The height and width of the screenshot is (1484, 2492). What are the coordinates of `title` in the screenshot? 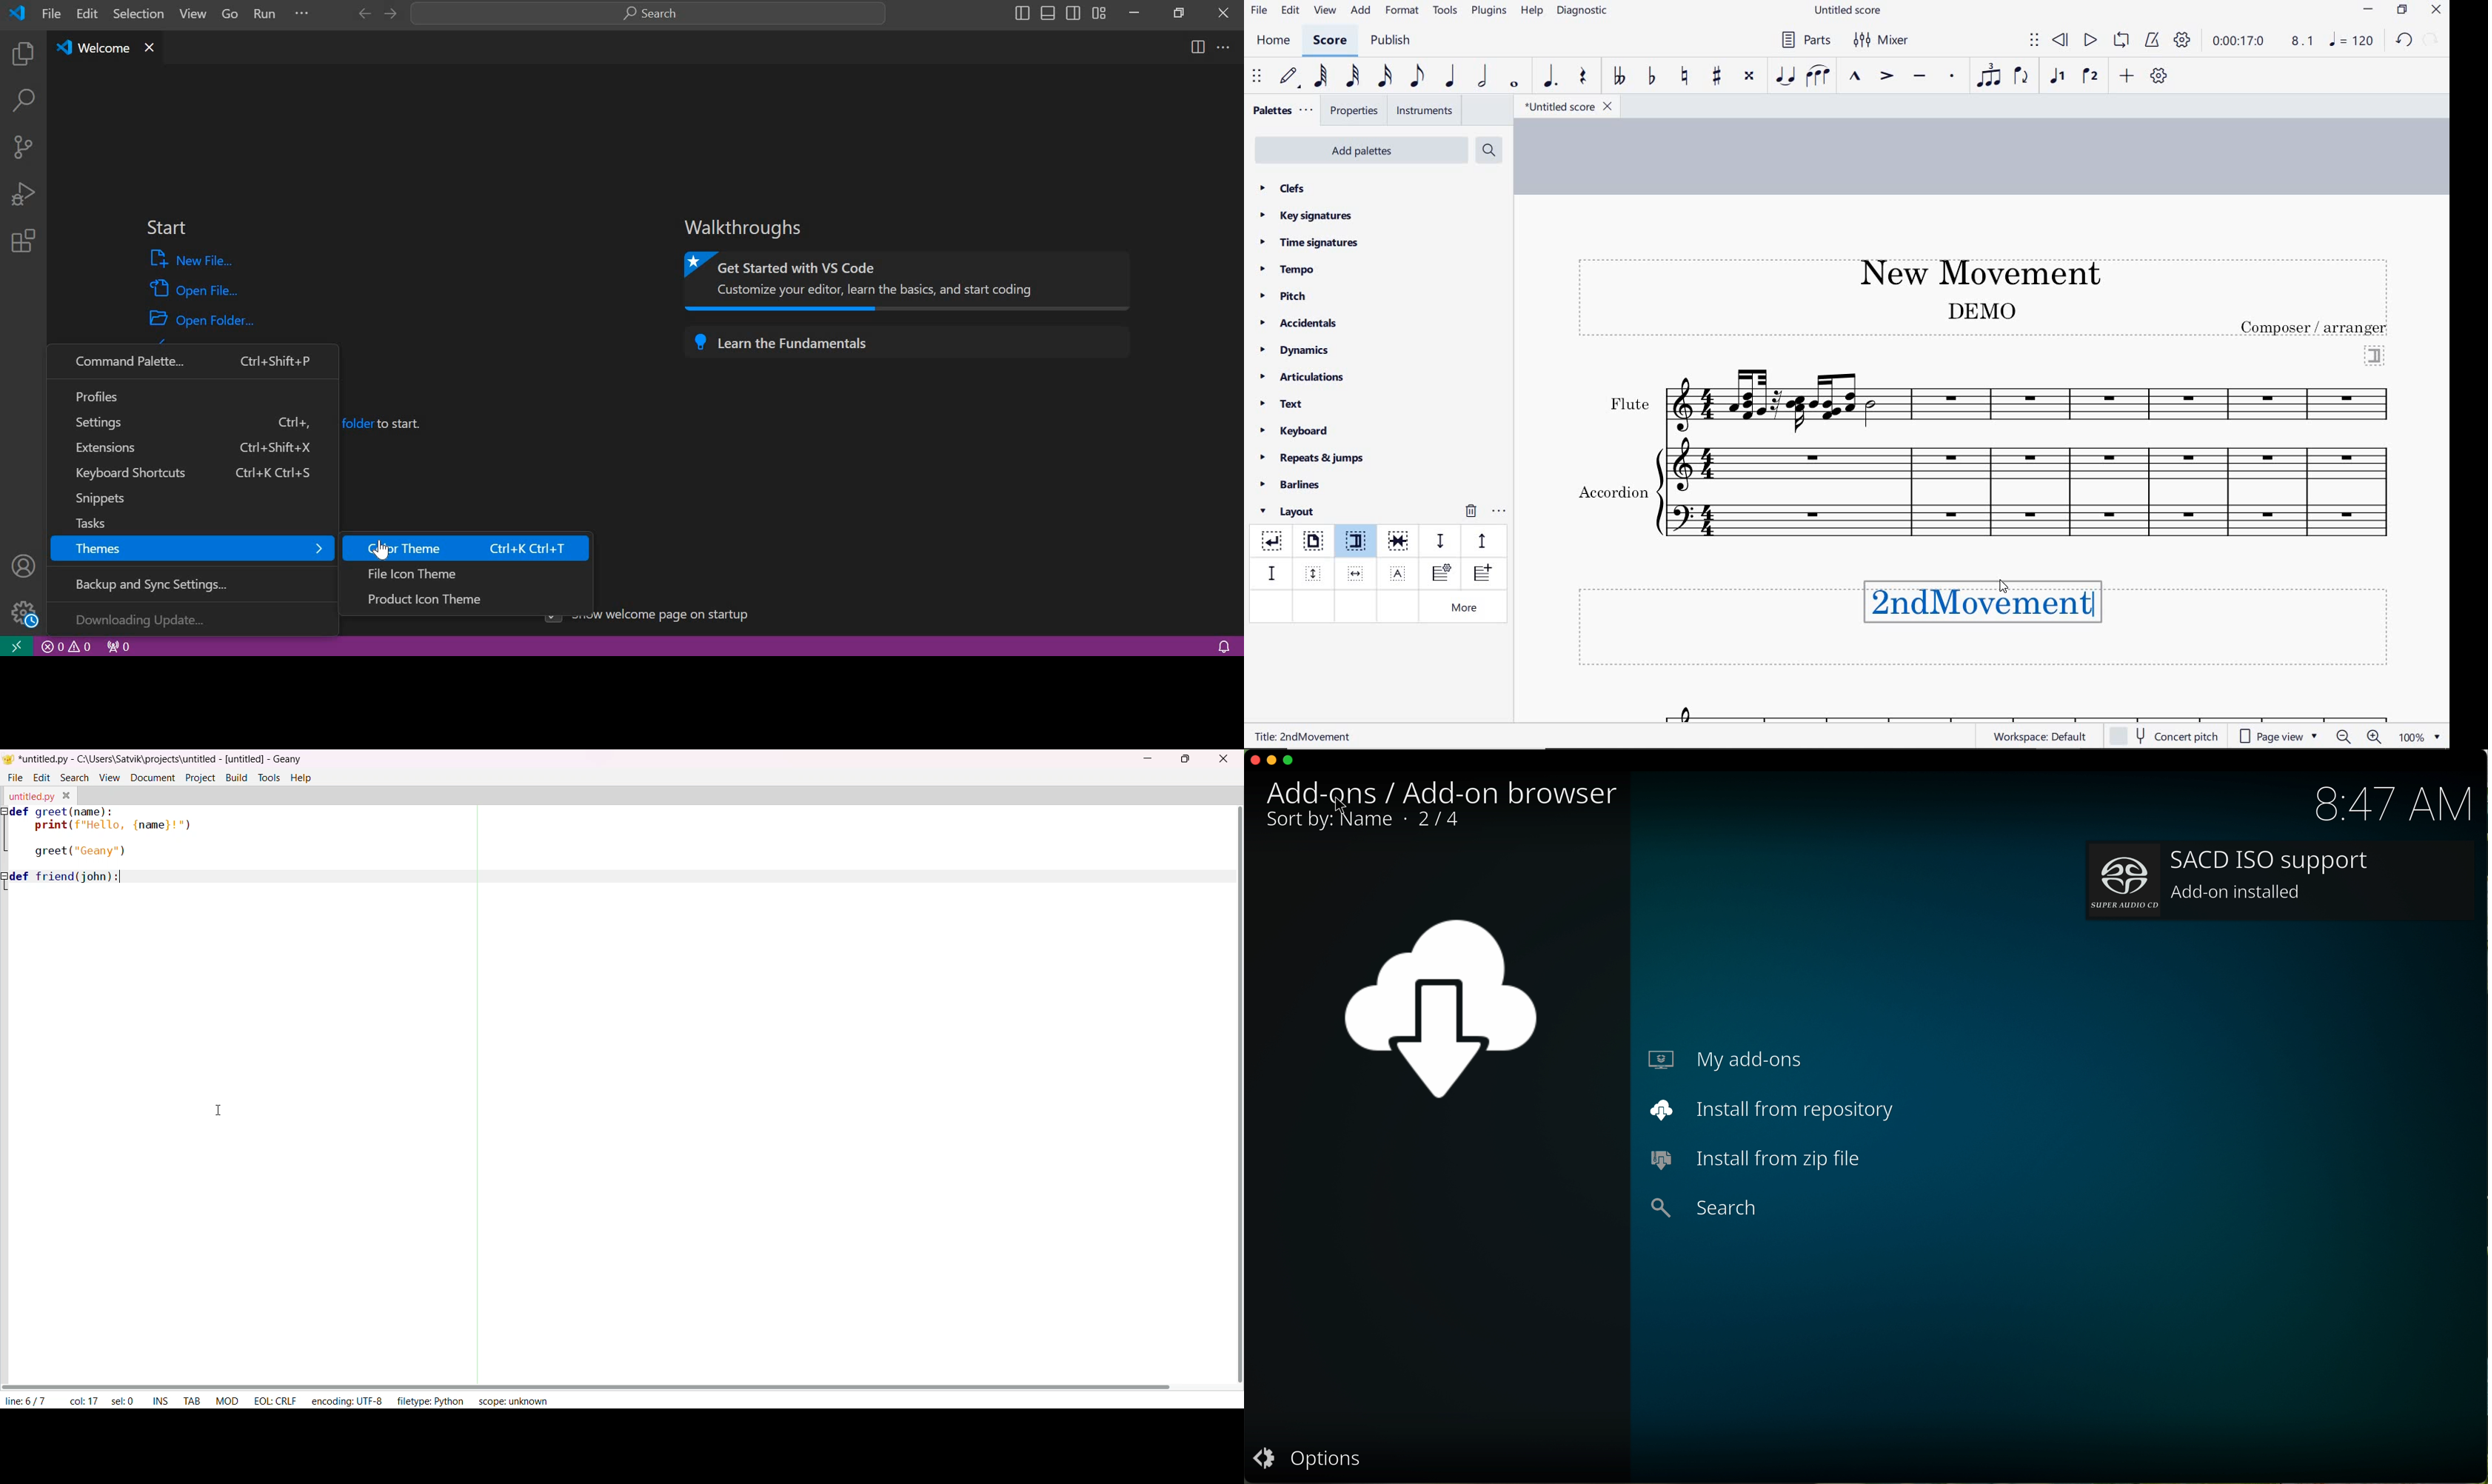 It's located at (1973, 271).